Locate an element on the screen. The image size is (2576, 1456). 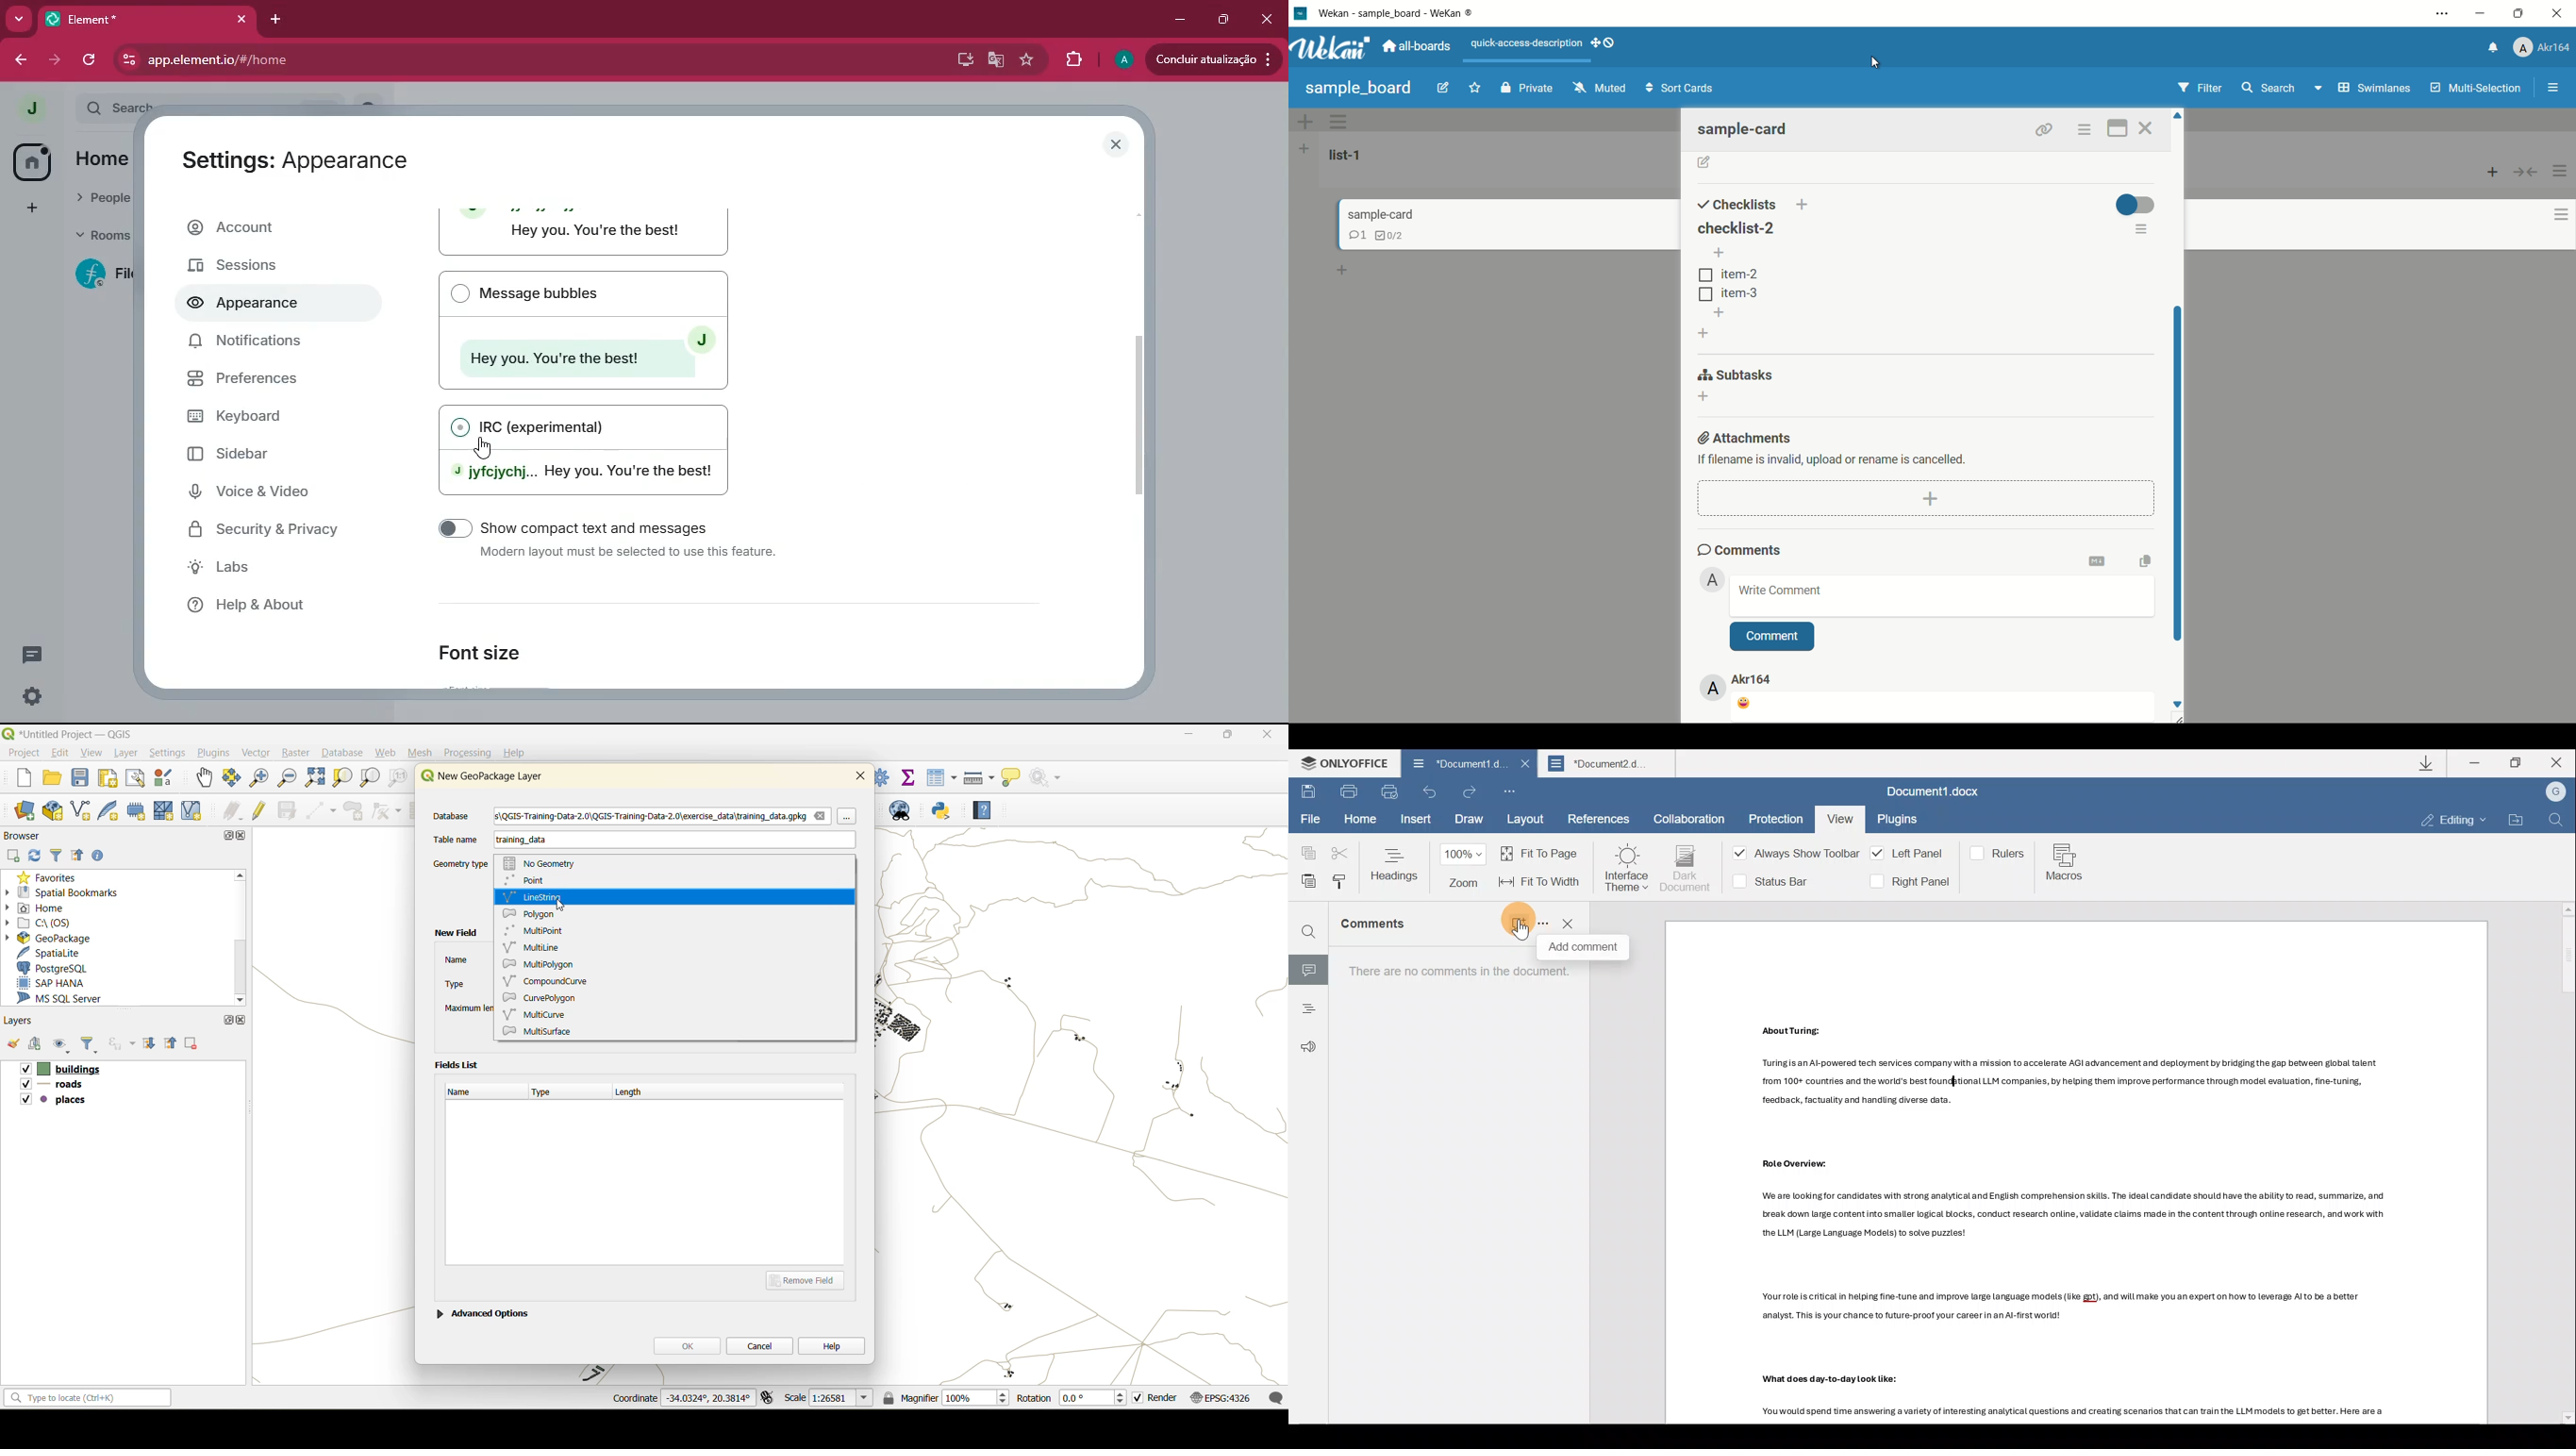
Processing is located at coordinates (470, 751).